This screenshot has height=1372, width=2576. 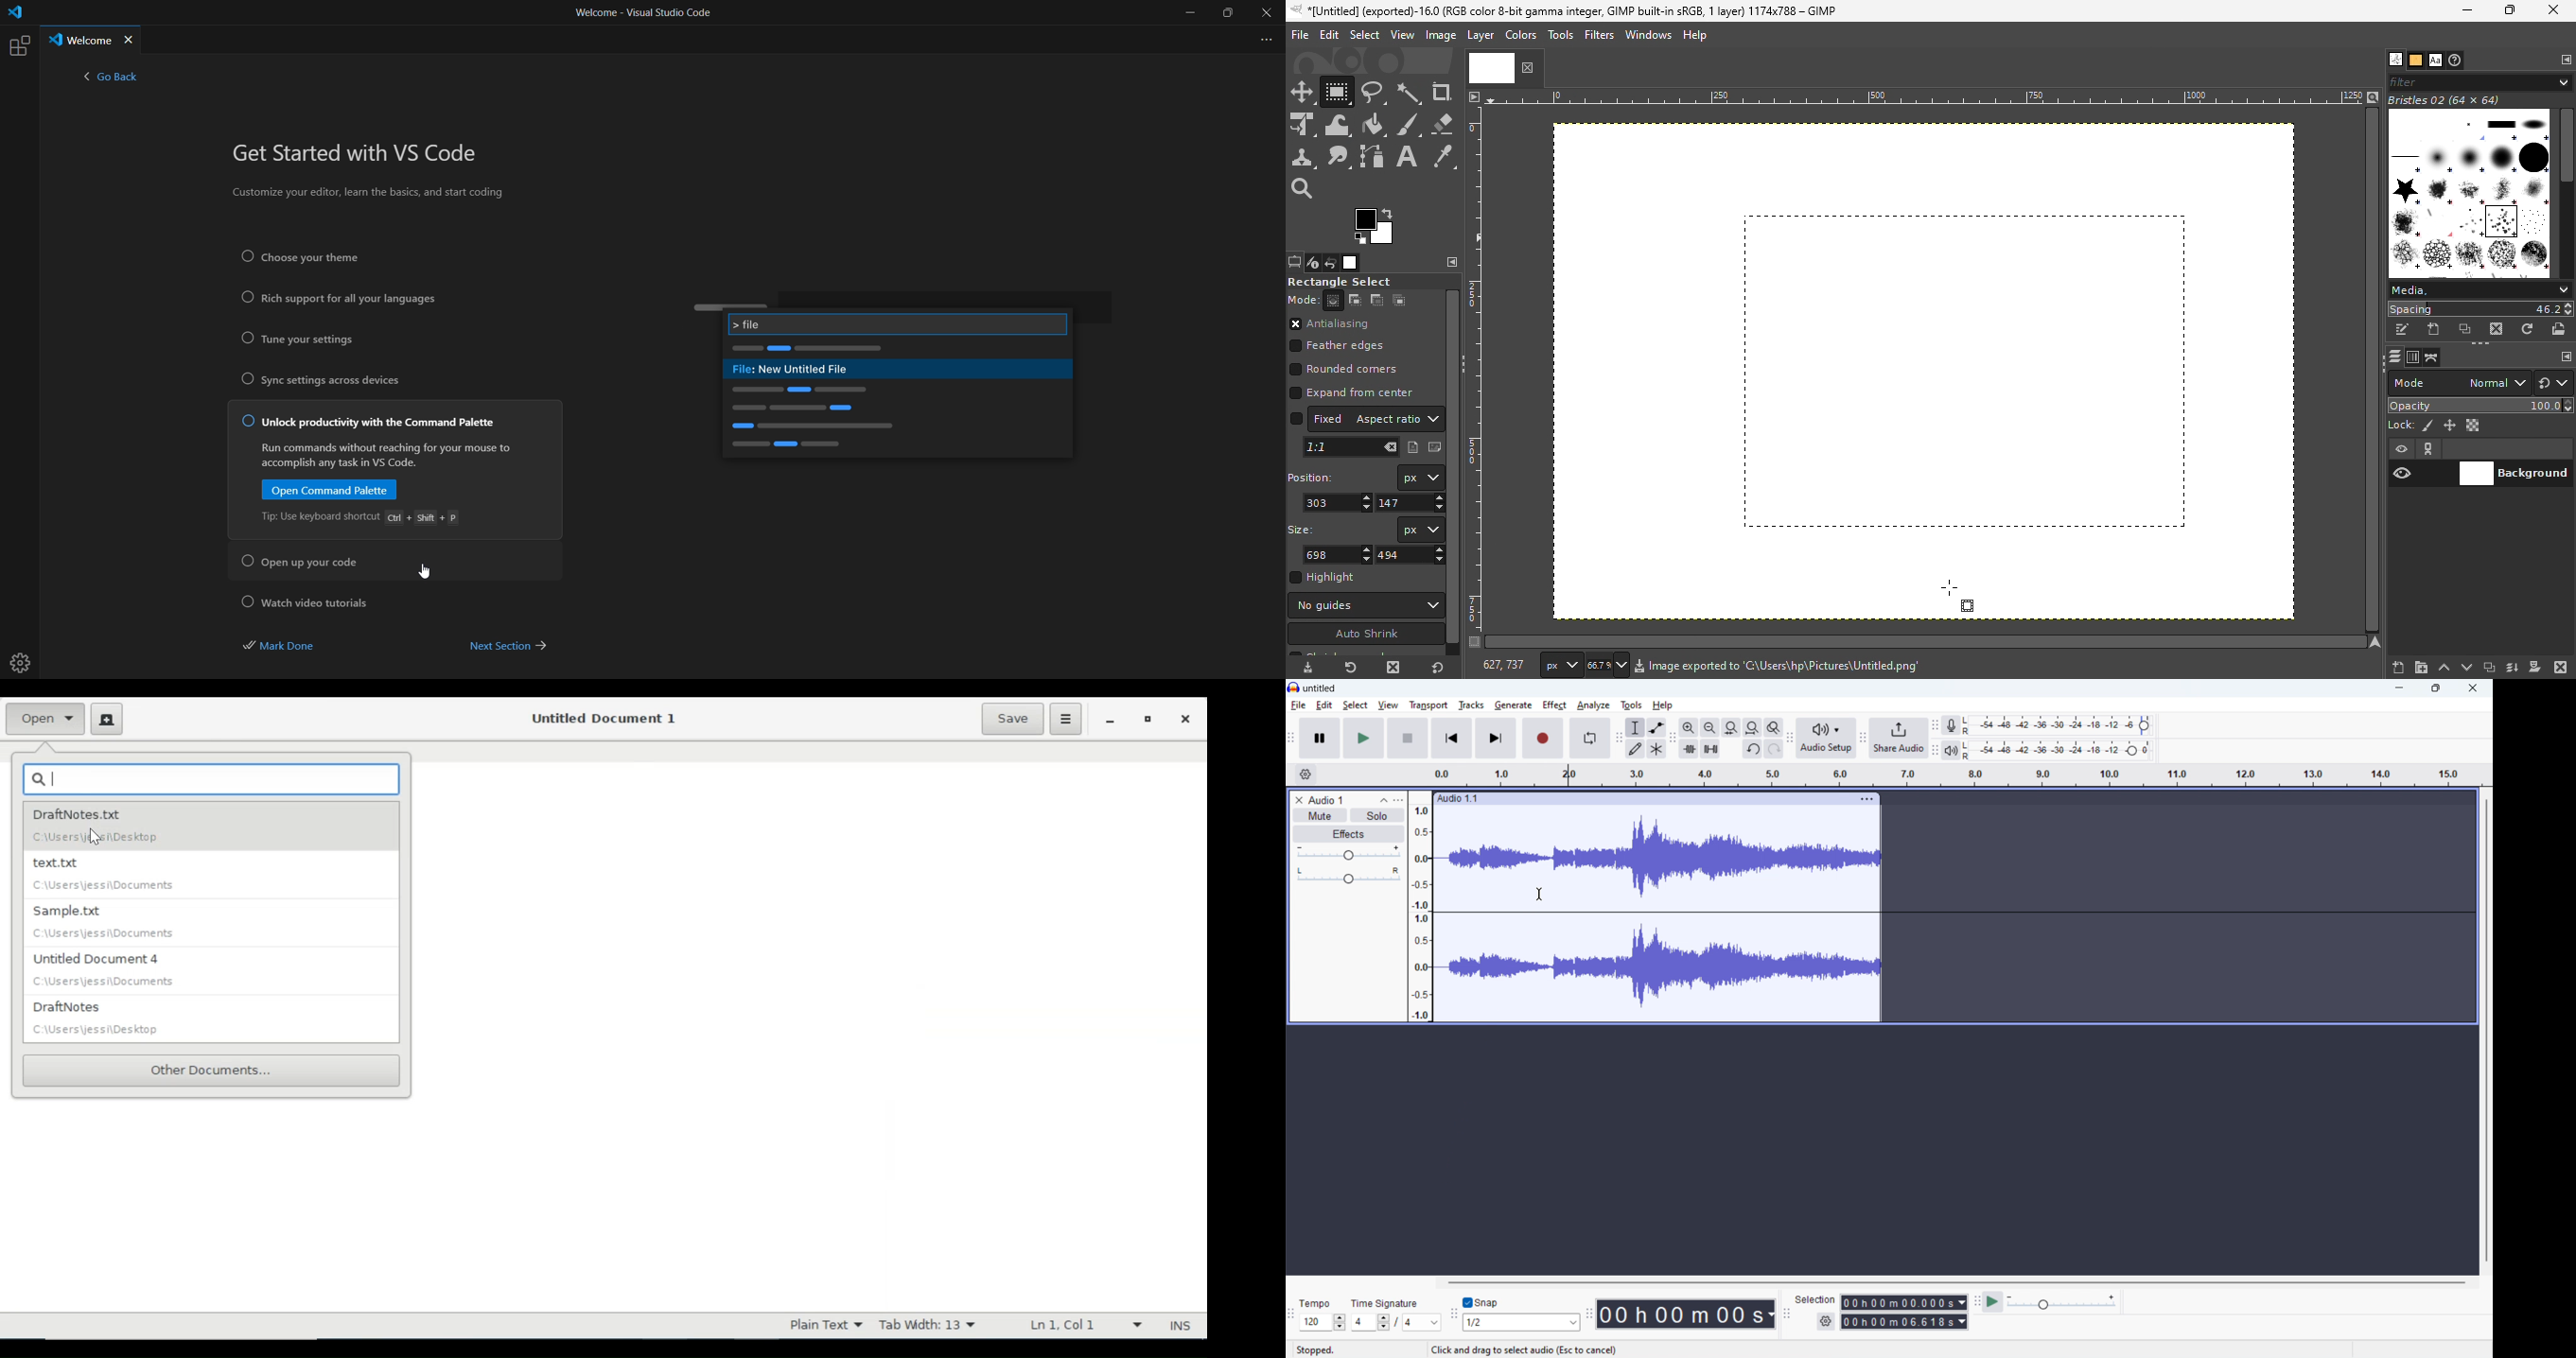 What do you see at coordinates (94, 836) in the screenshot?
I see `Cursor on DraftNotes` at bounding box center [94, 836].